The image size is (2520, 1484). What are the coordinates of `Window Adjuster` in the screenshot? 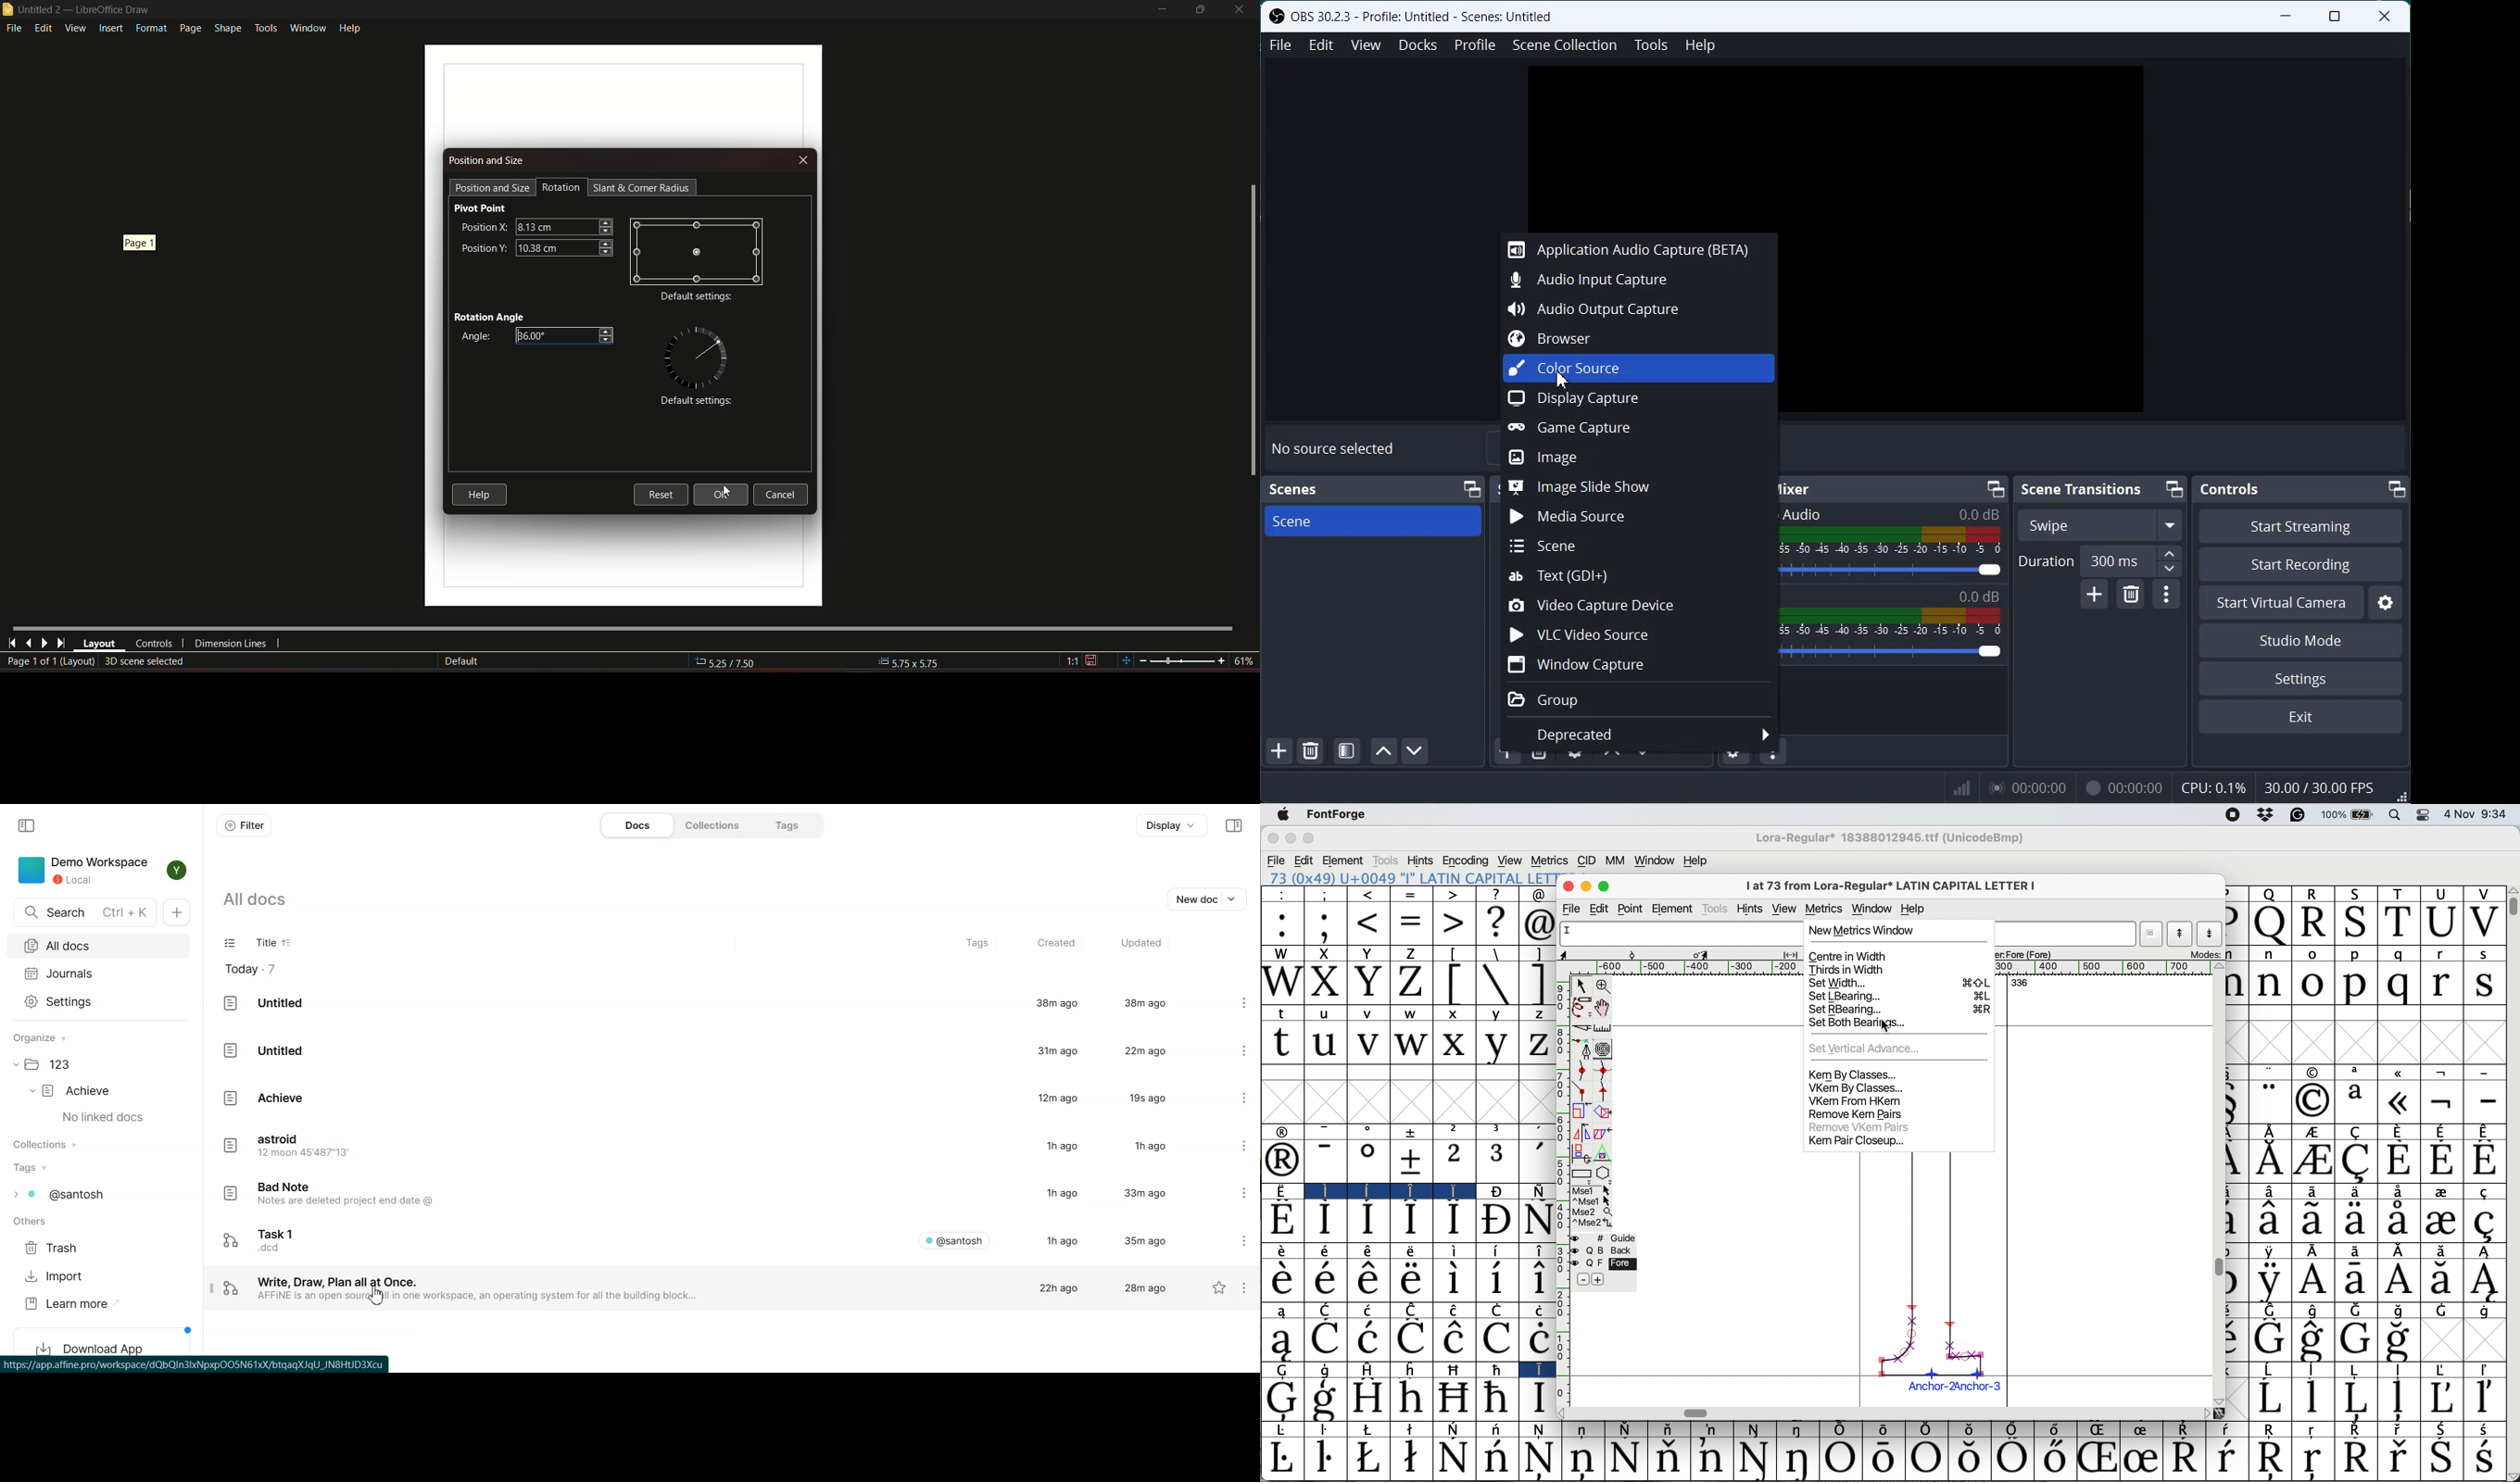 It's located at (2400, 796).